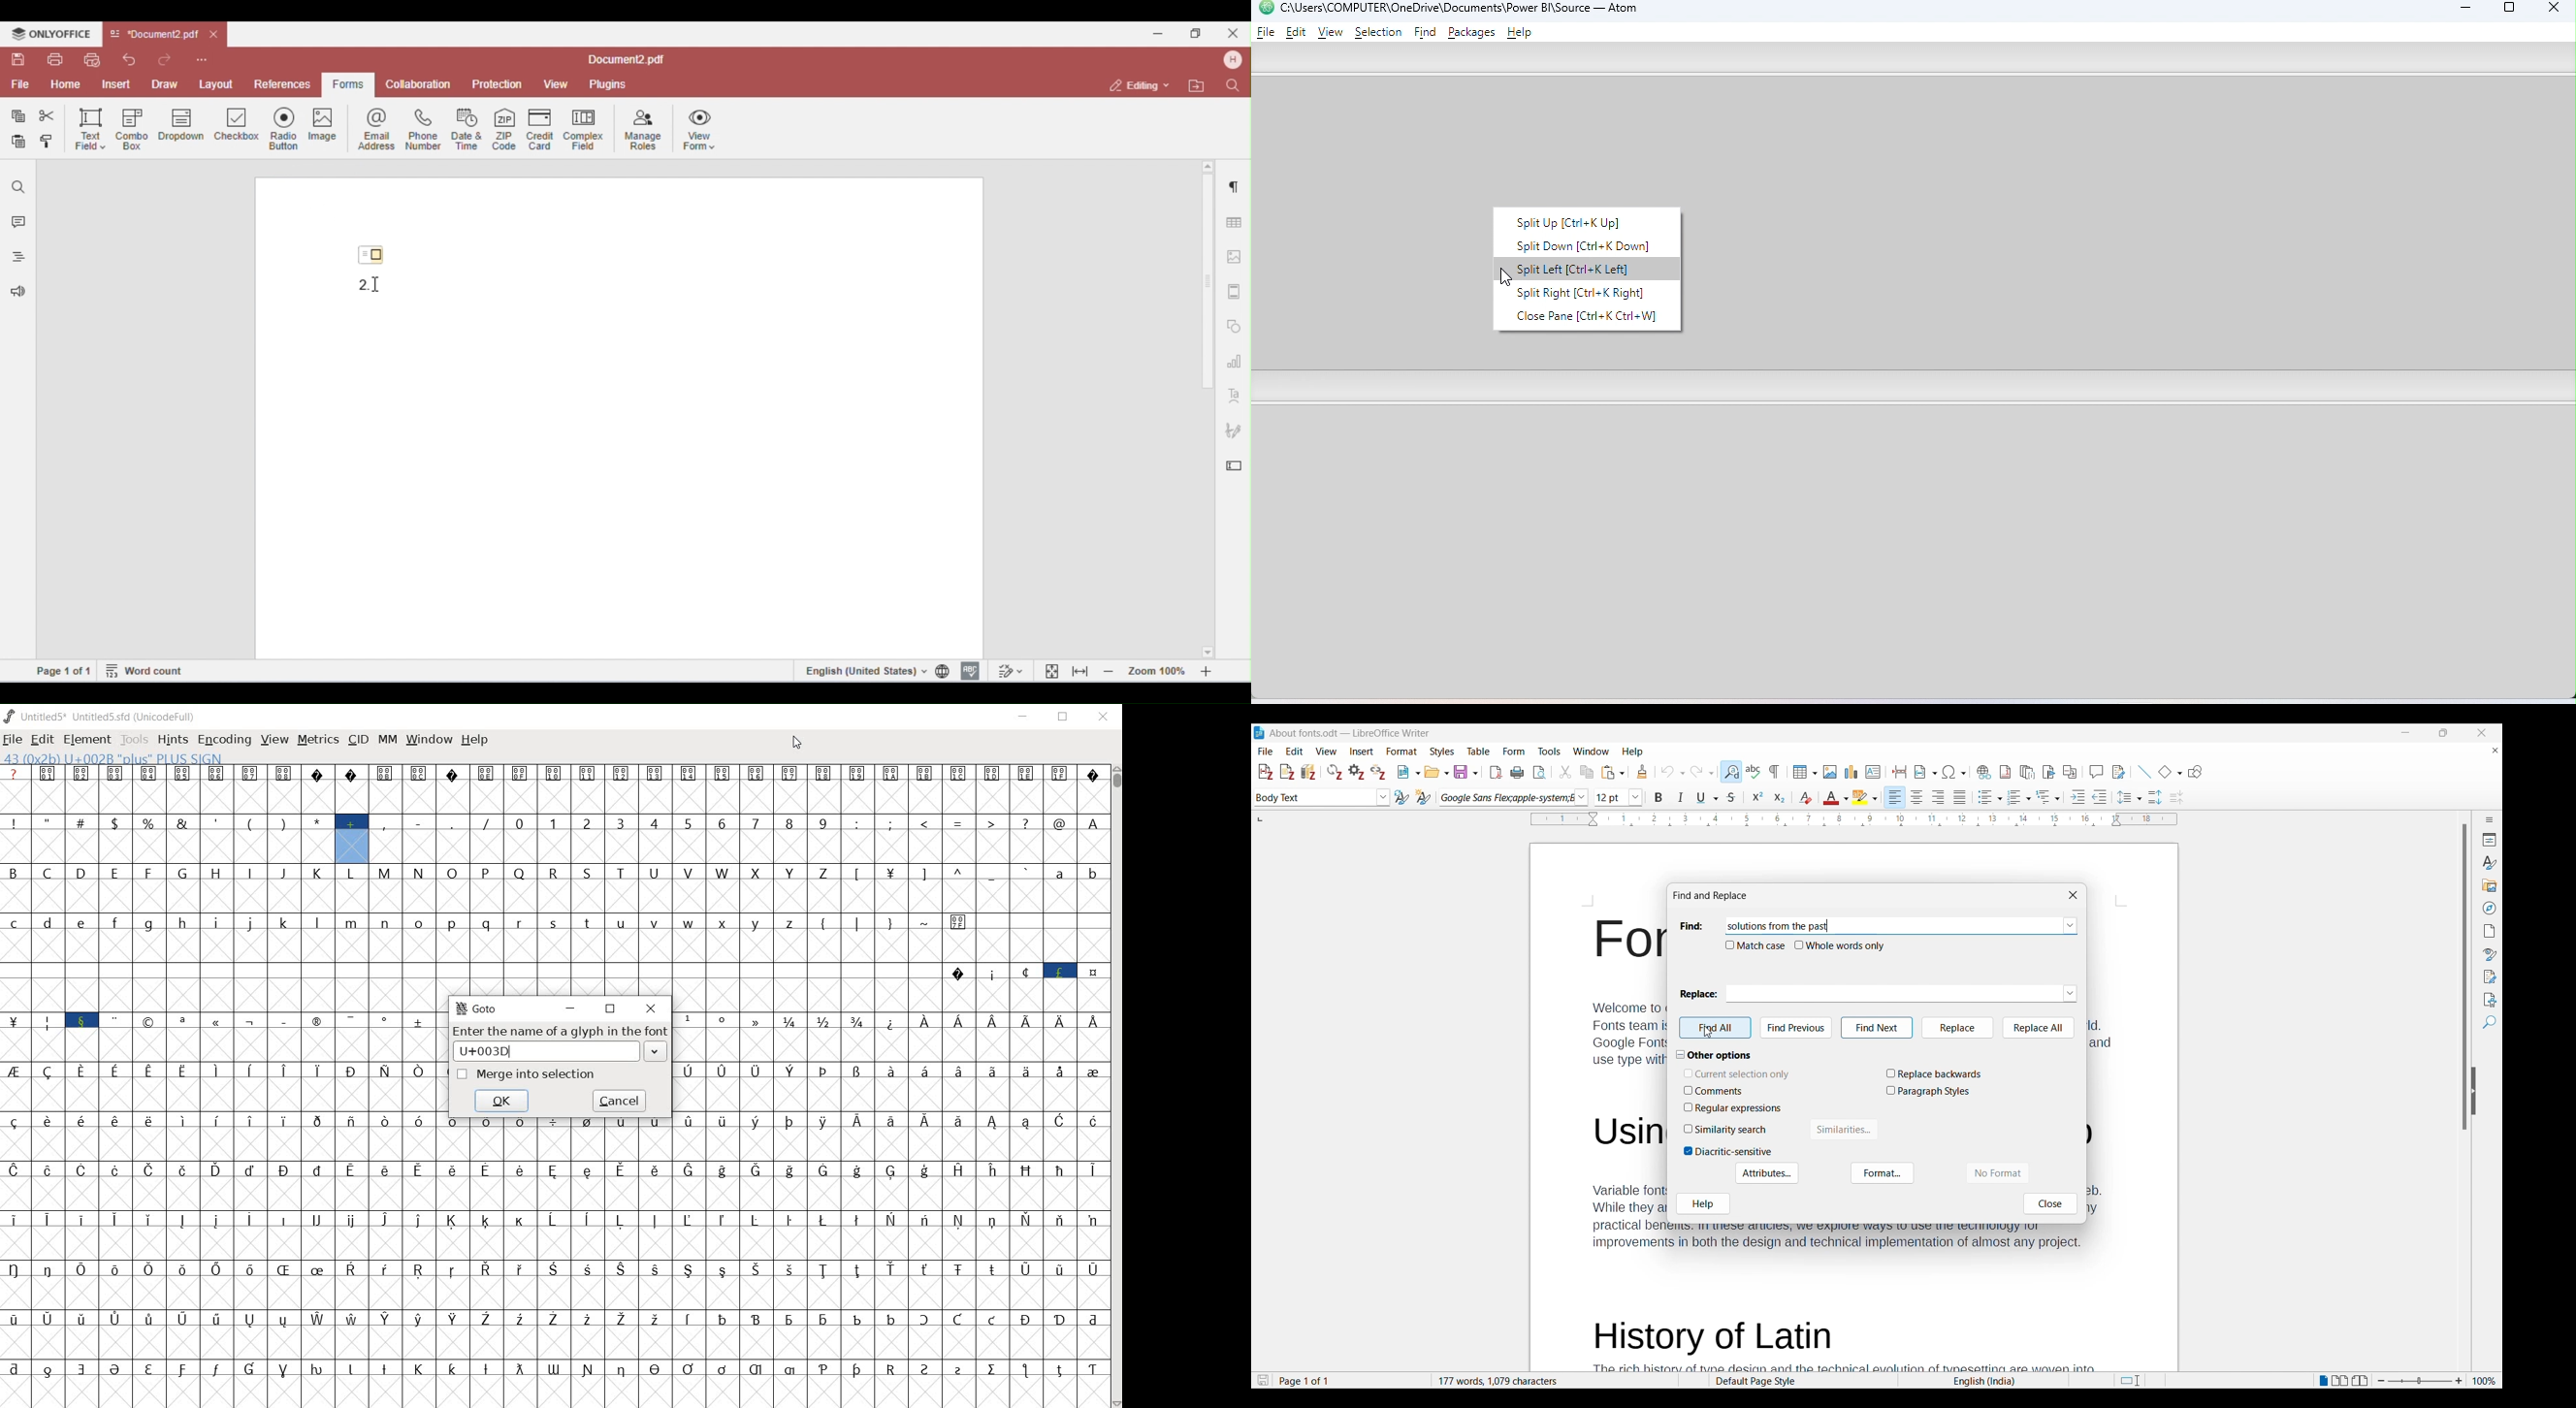 The width and height of the screenshot is (2576, 1428). What do you see at coordinates (1466, 772) in the screenshot?
I see `Save options` at bounding box center [1466, 772].